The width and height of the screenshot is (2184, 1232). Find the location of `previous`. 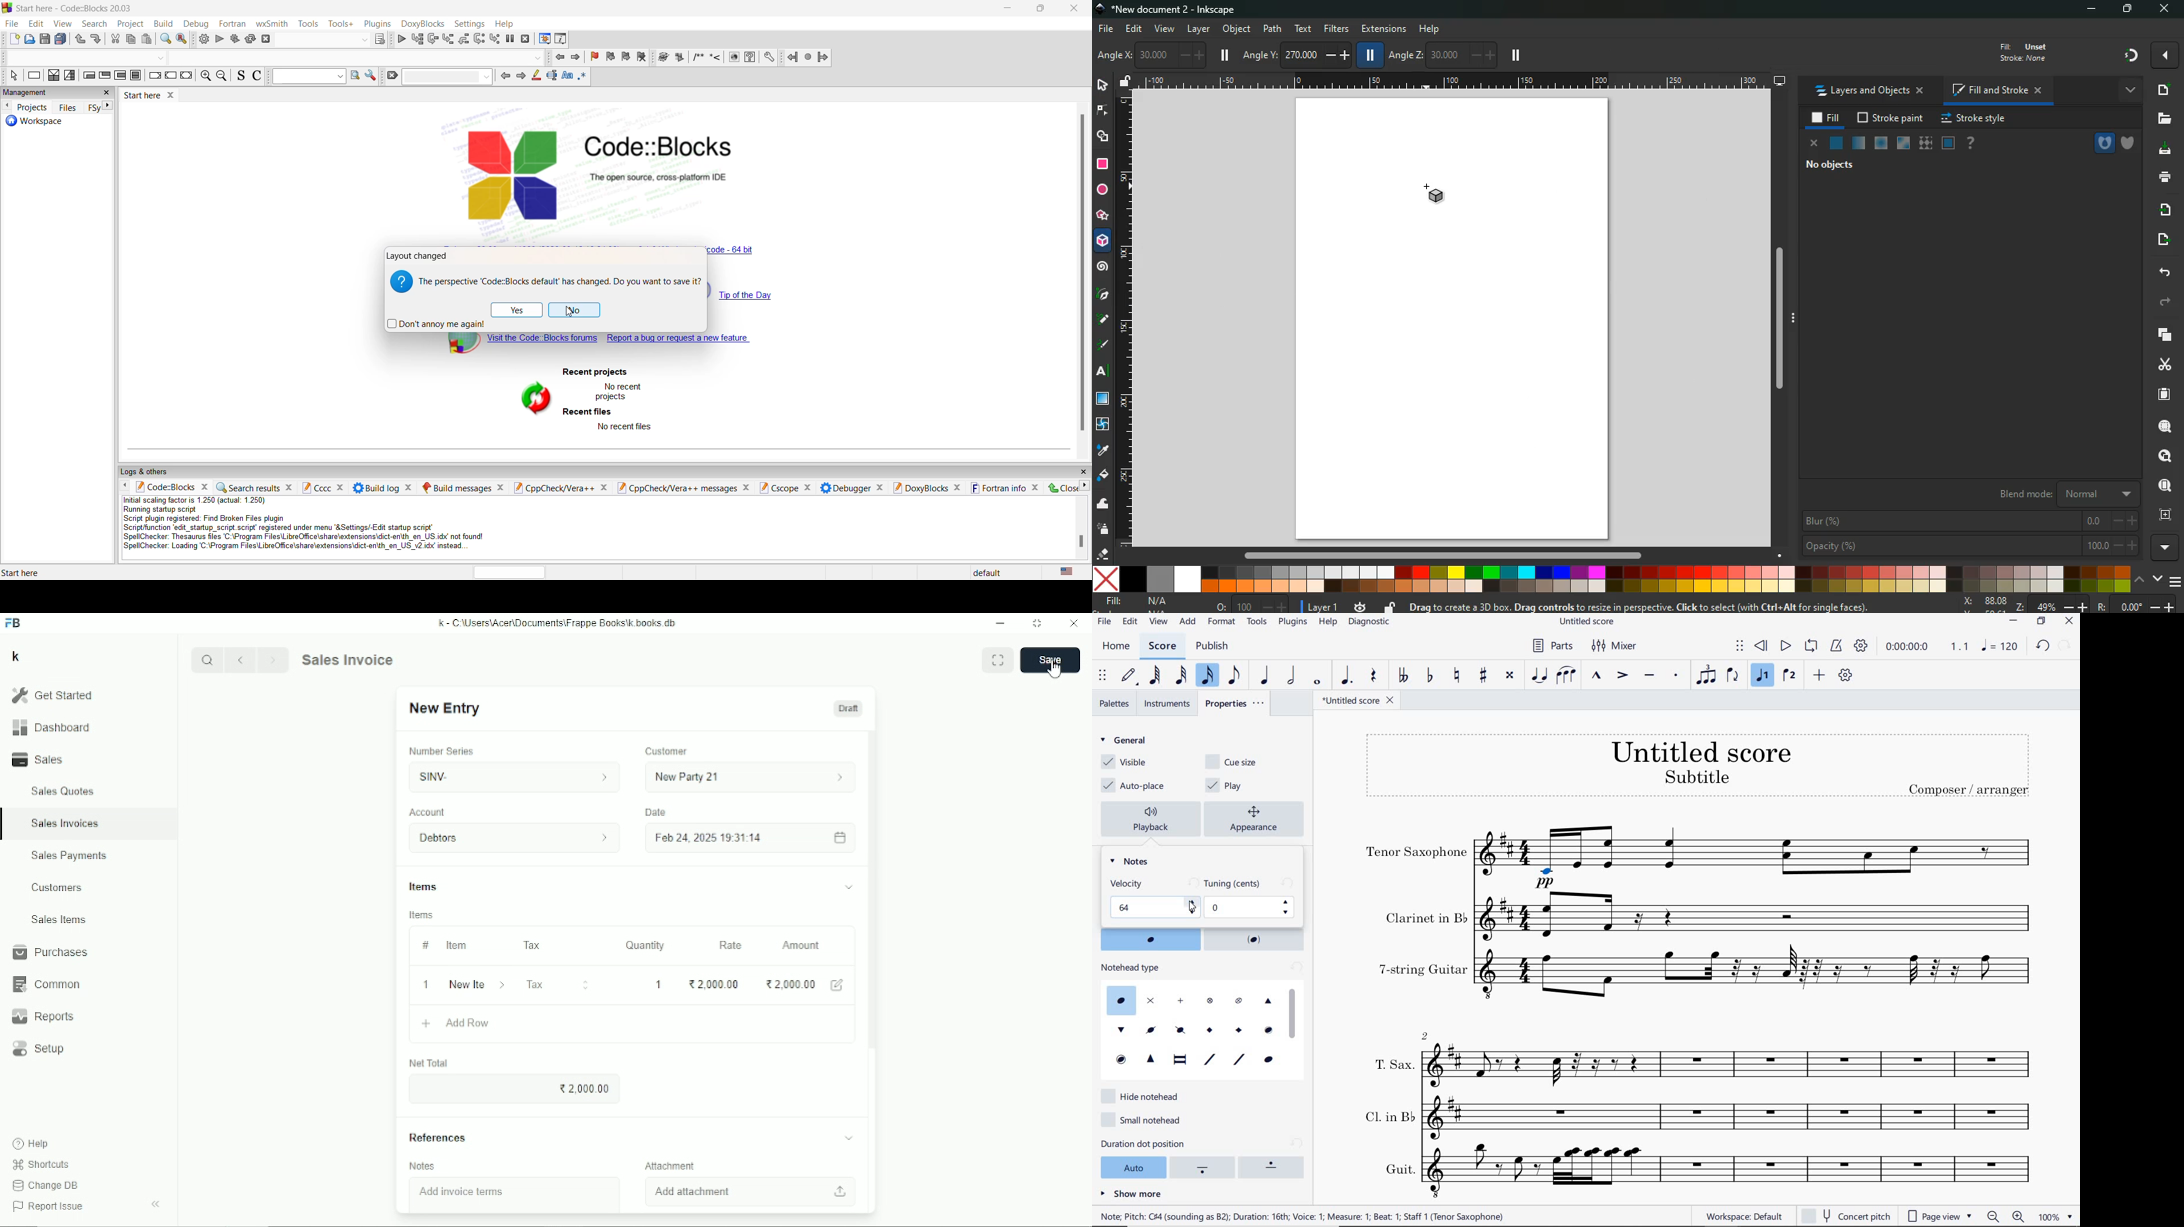

previous is located at coordinates (504, 76).